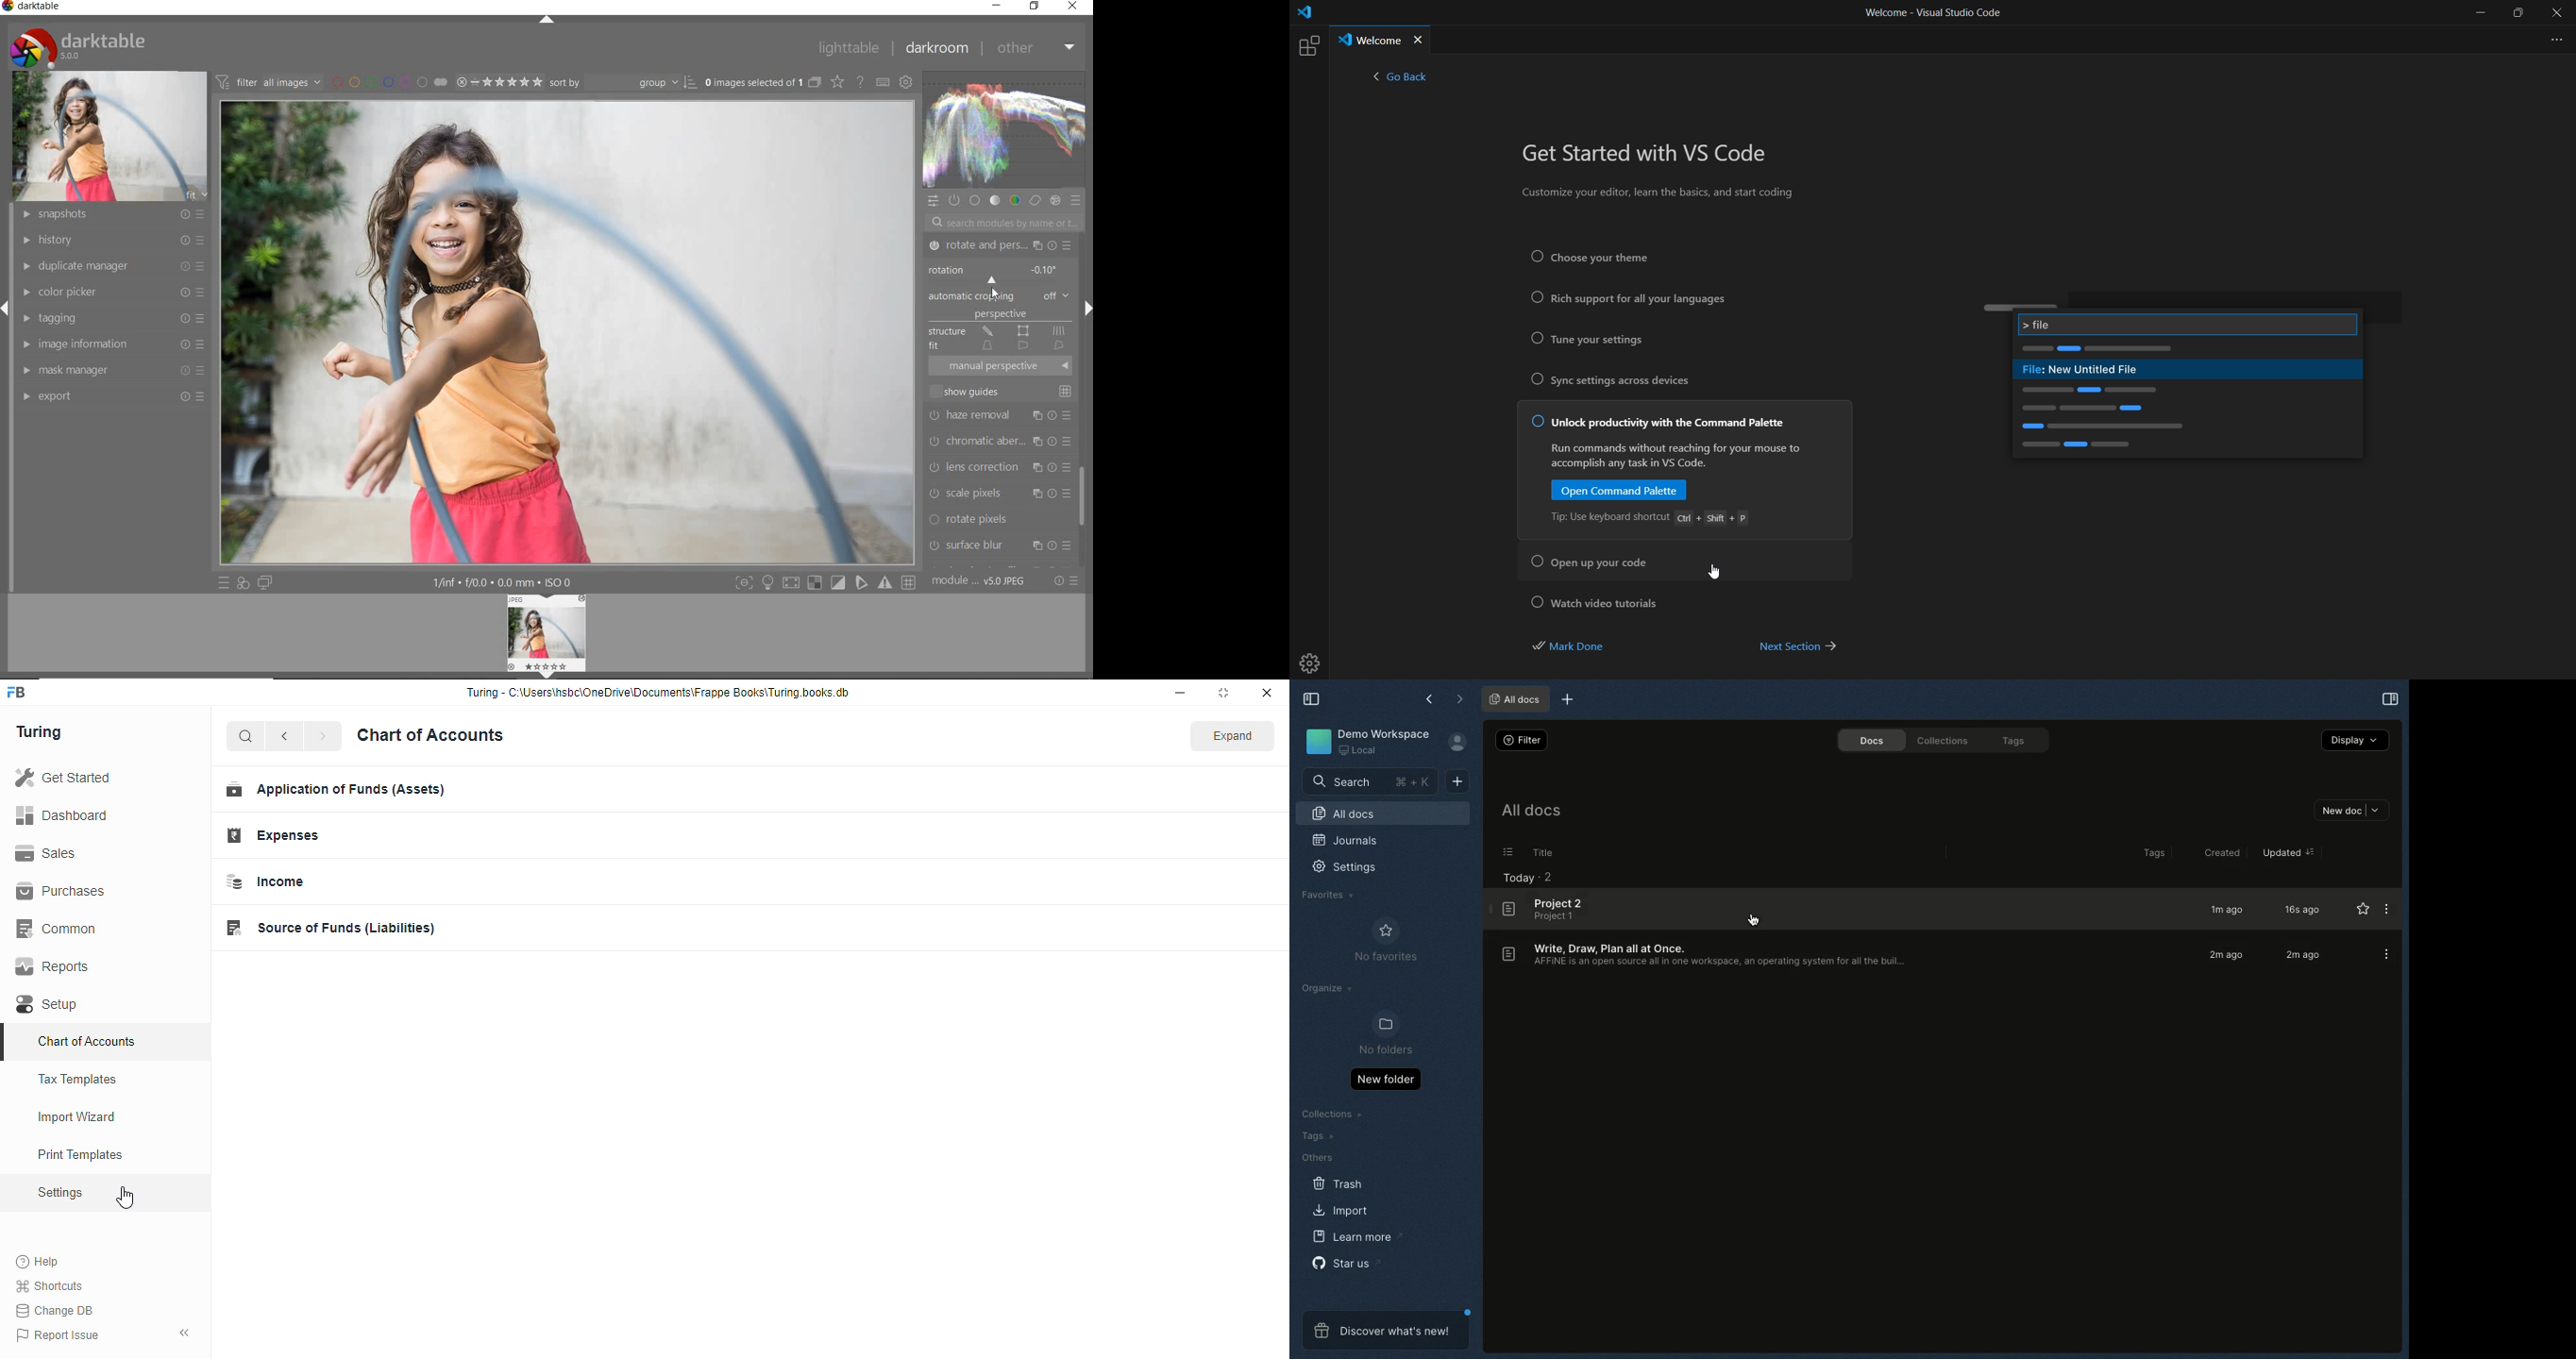 Image resolution: width=2576 pixels, height=1372 pixels. I want to click on shortcuts, so click(49, 1286).